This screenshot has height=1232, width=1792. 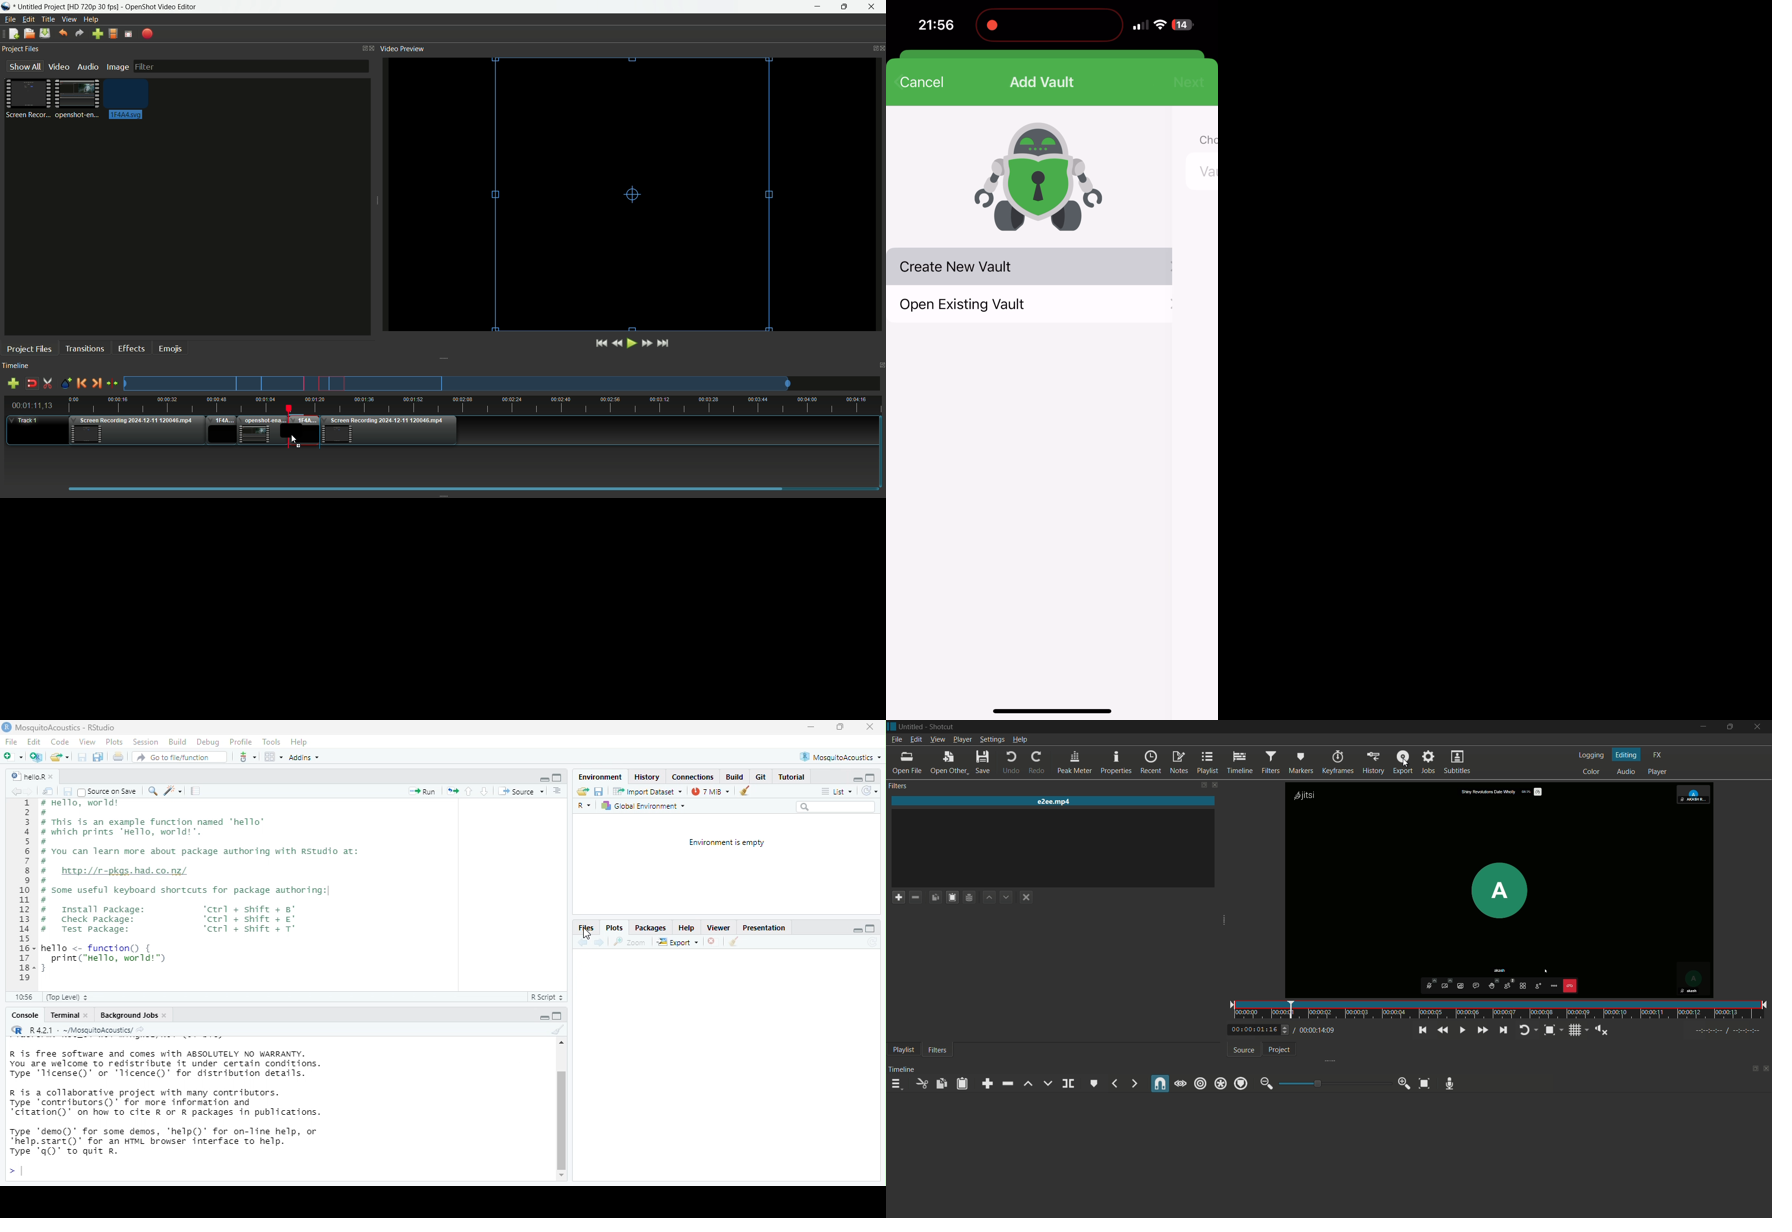 What do you see at coordinates (451, 791) in the screenshot?
I see `re run the previous code` at bounding box center [451, 791].